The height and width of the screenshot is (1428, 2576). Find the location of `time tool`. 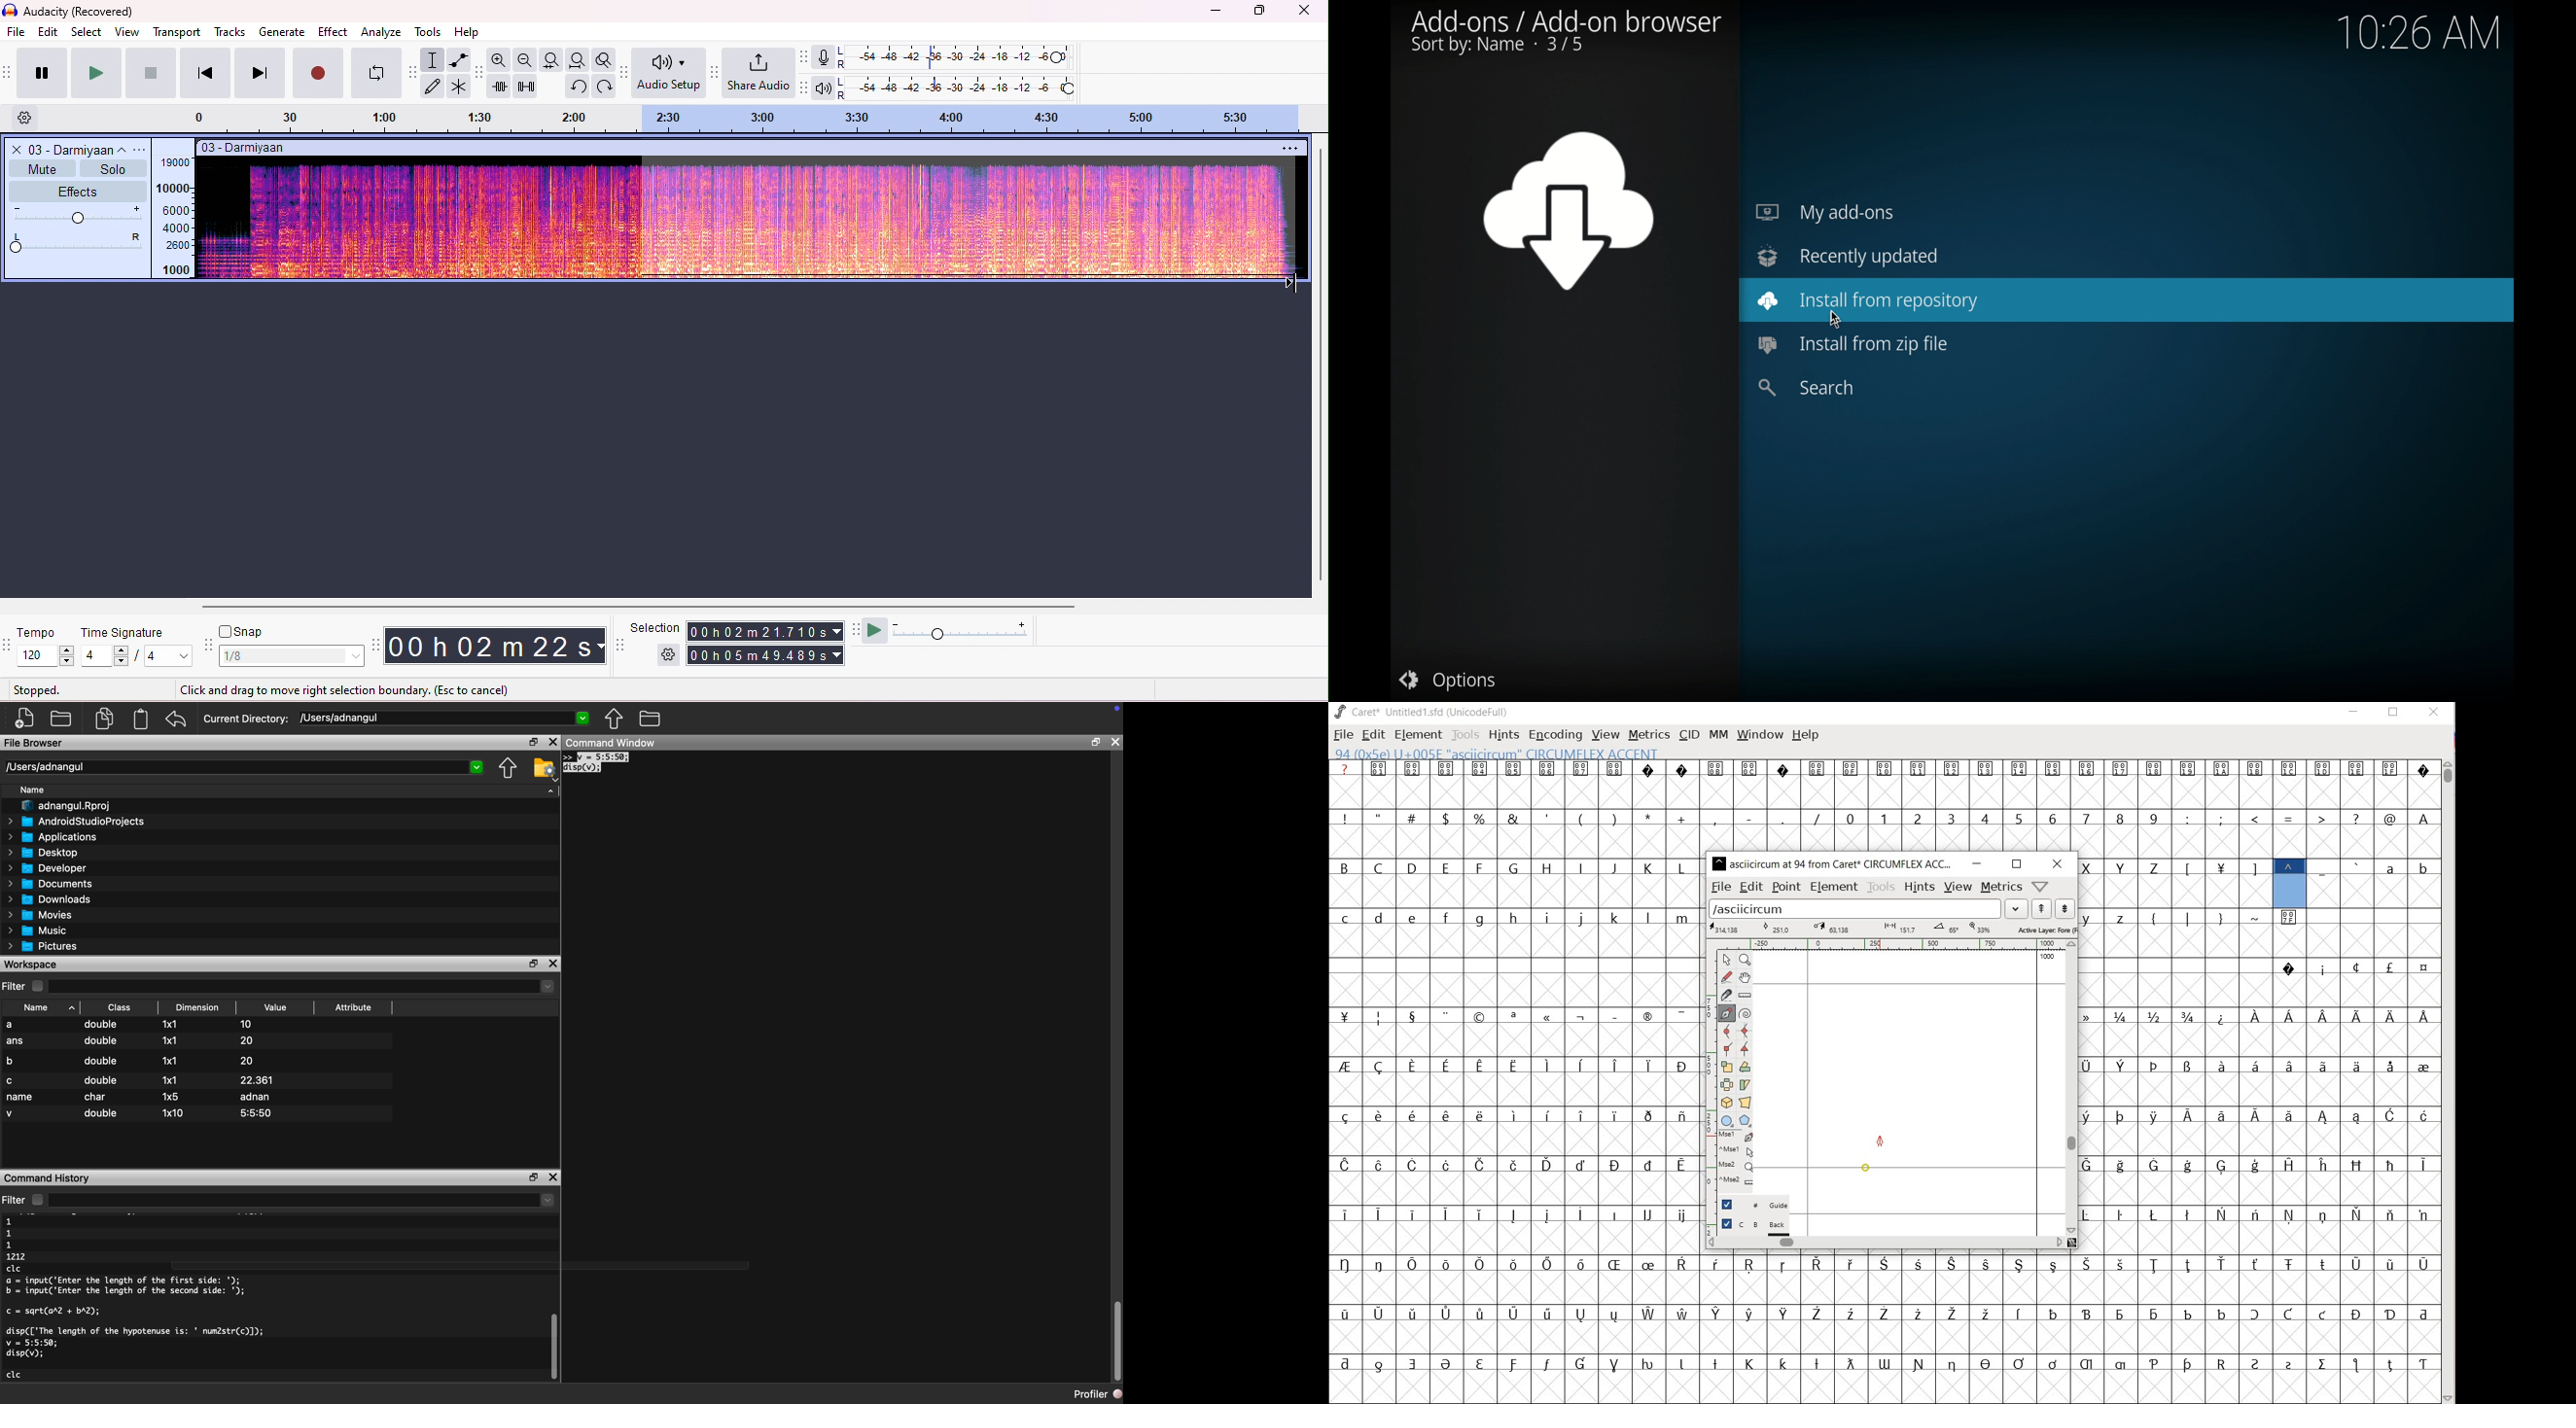

time tool is located at coordinates (375, 644).